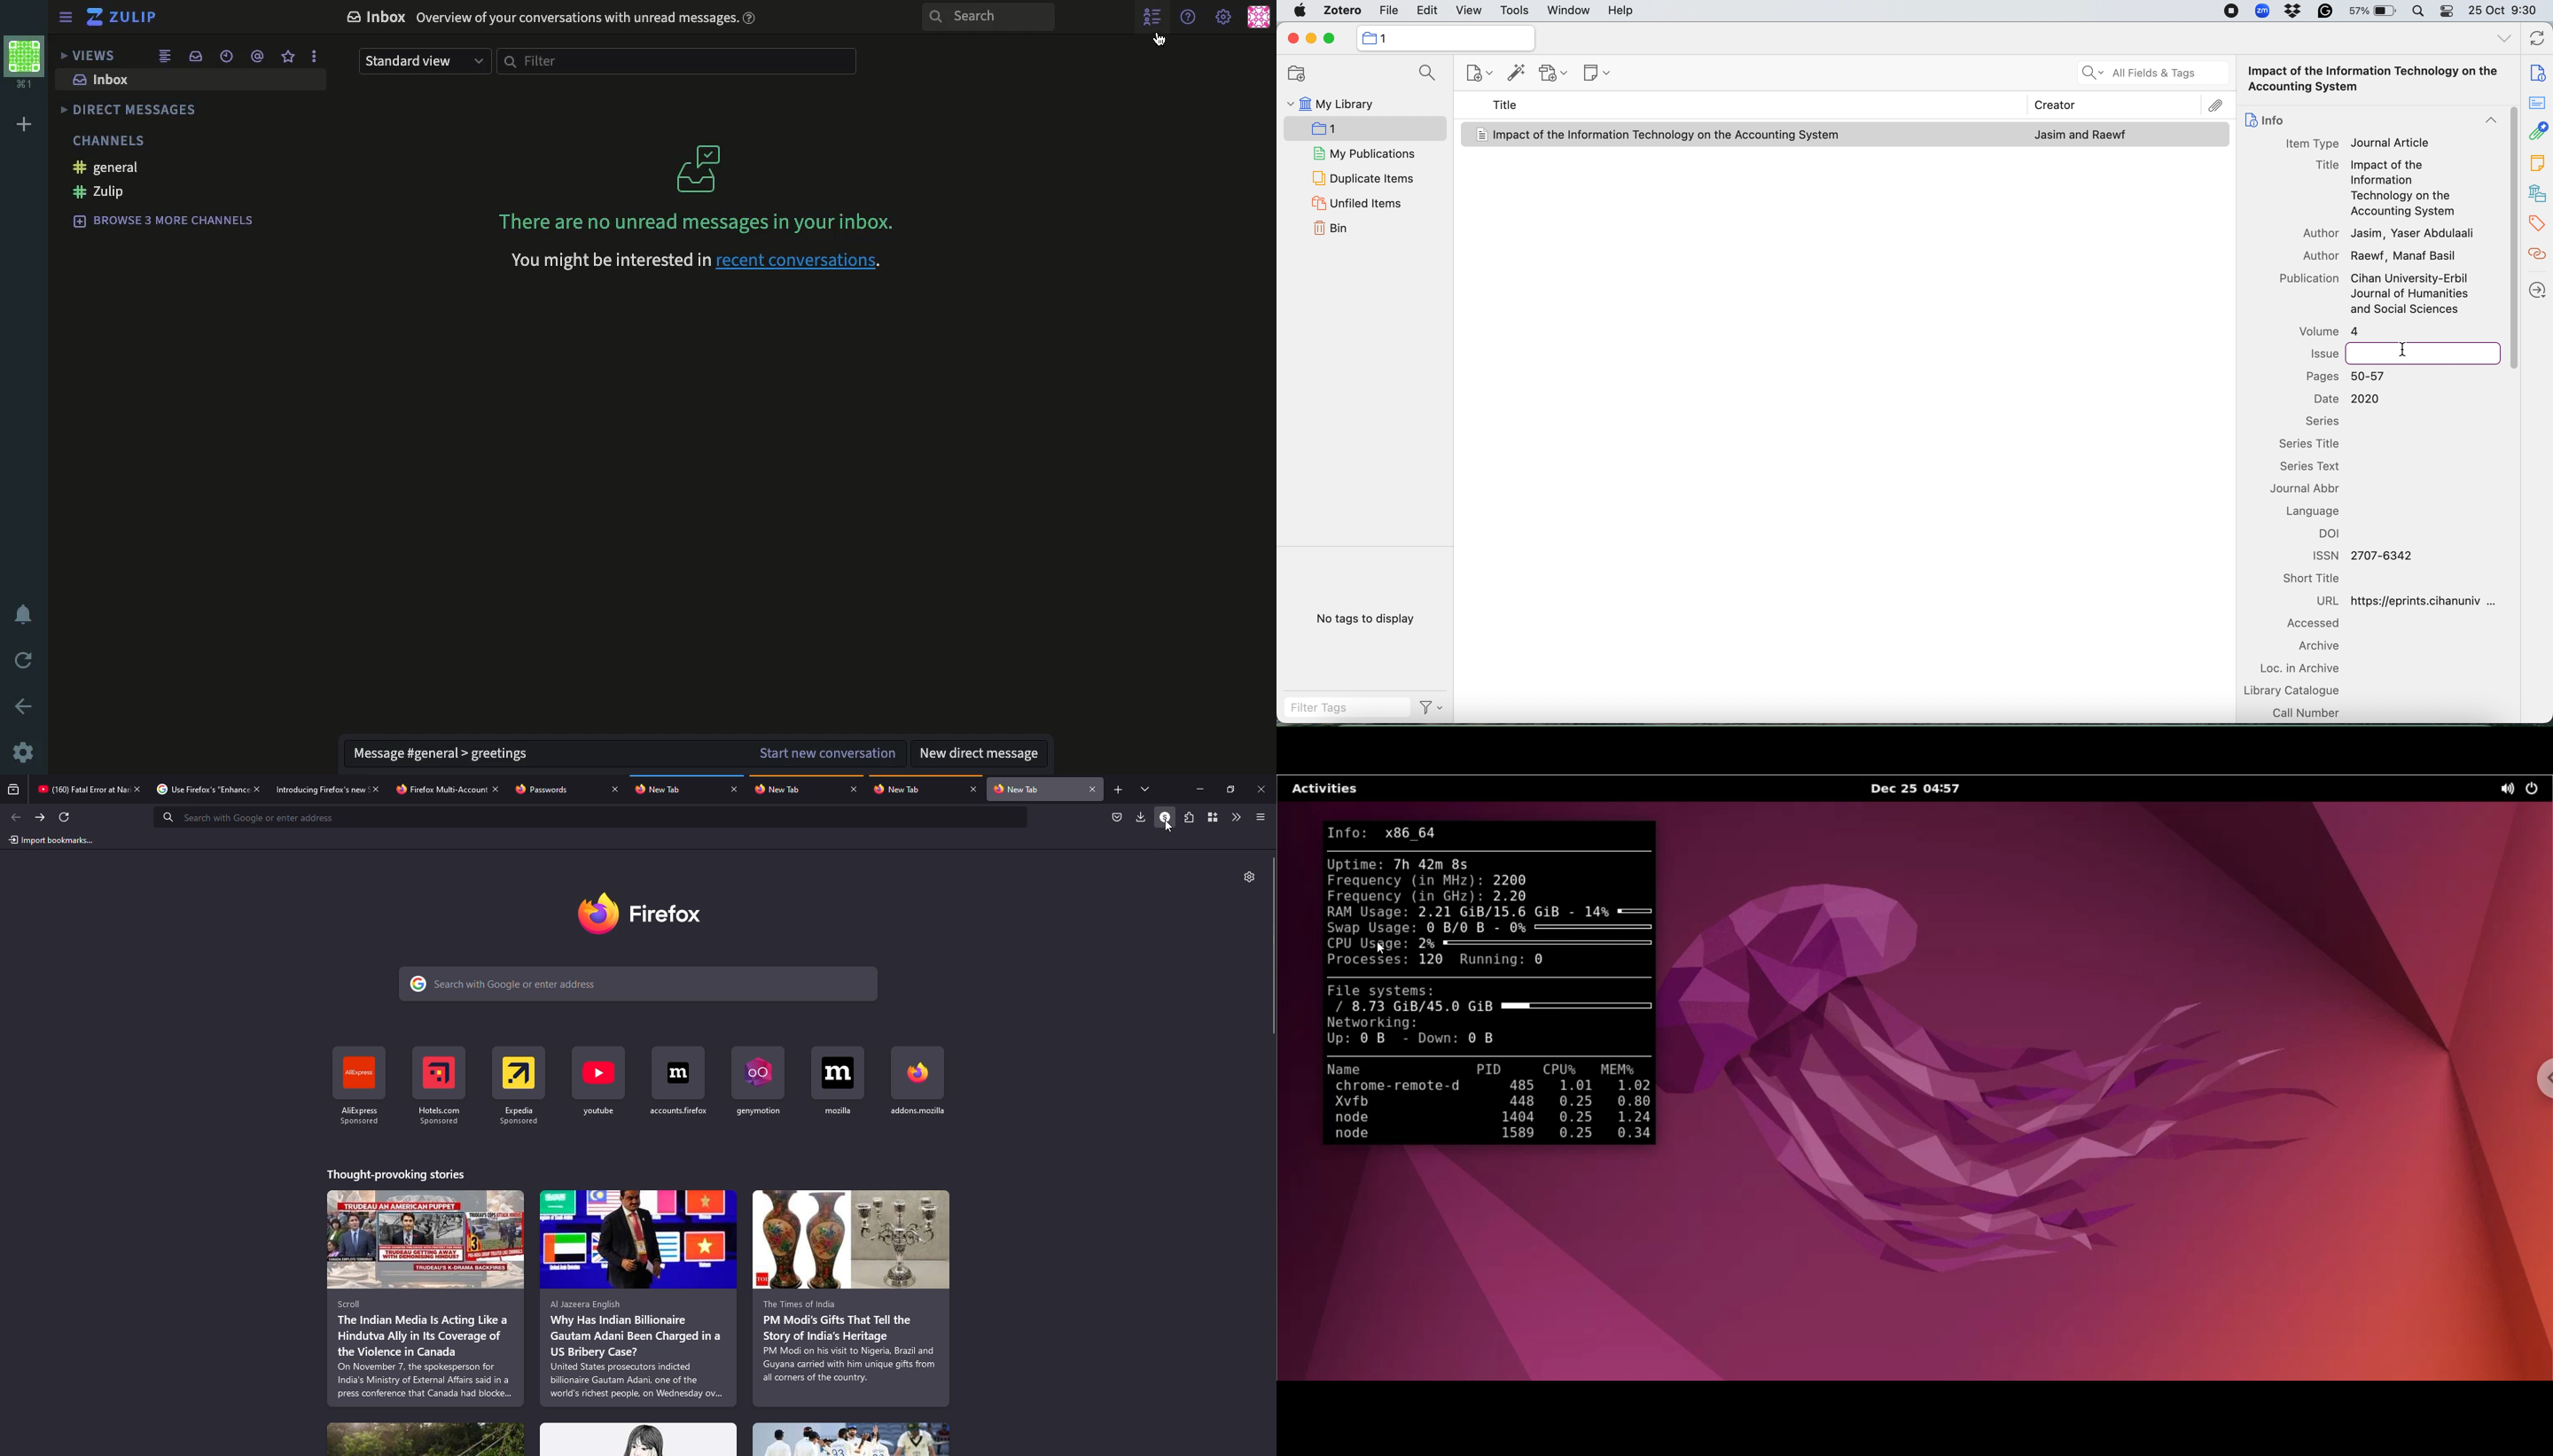 The width and height of the screenshot is (2576, 1456). I want to click on screen recorder, so click(2231, 10).